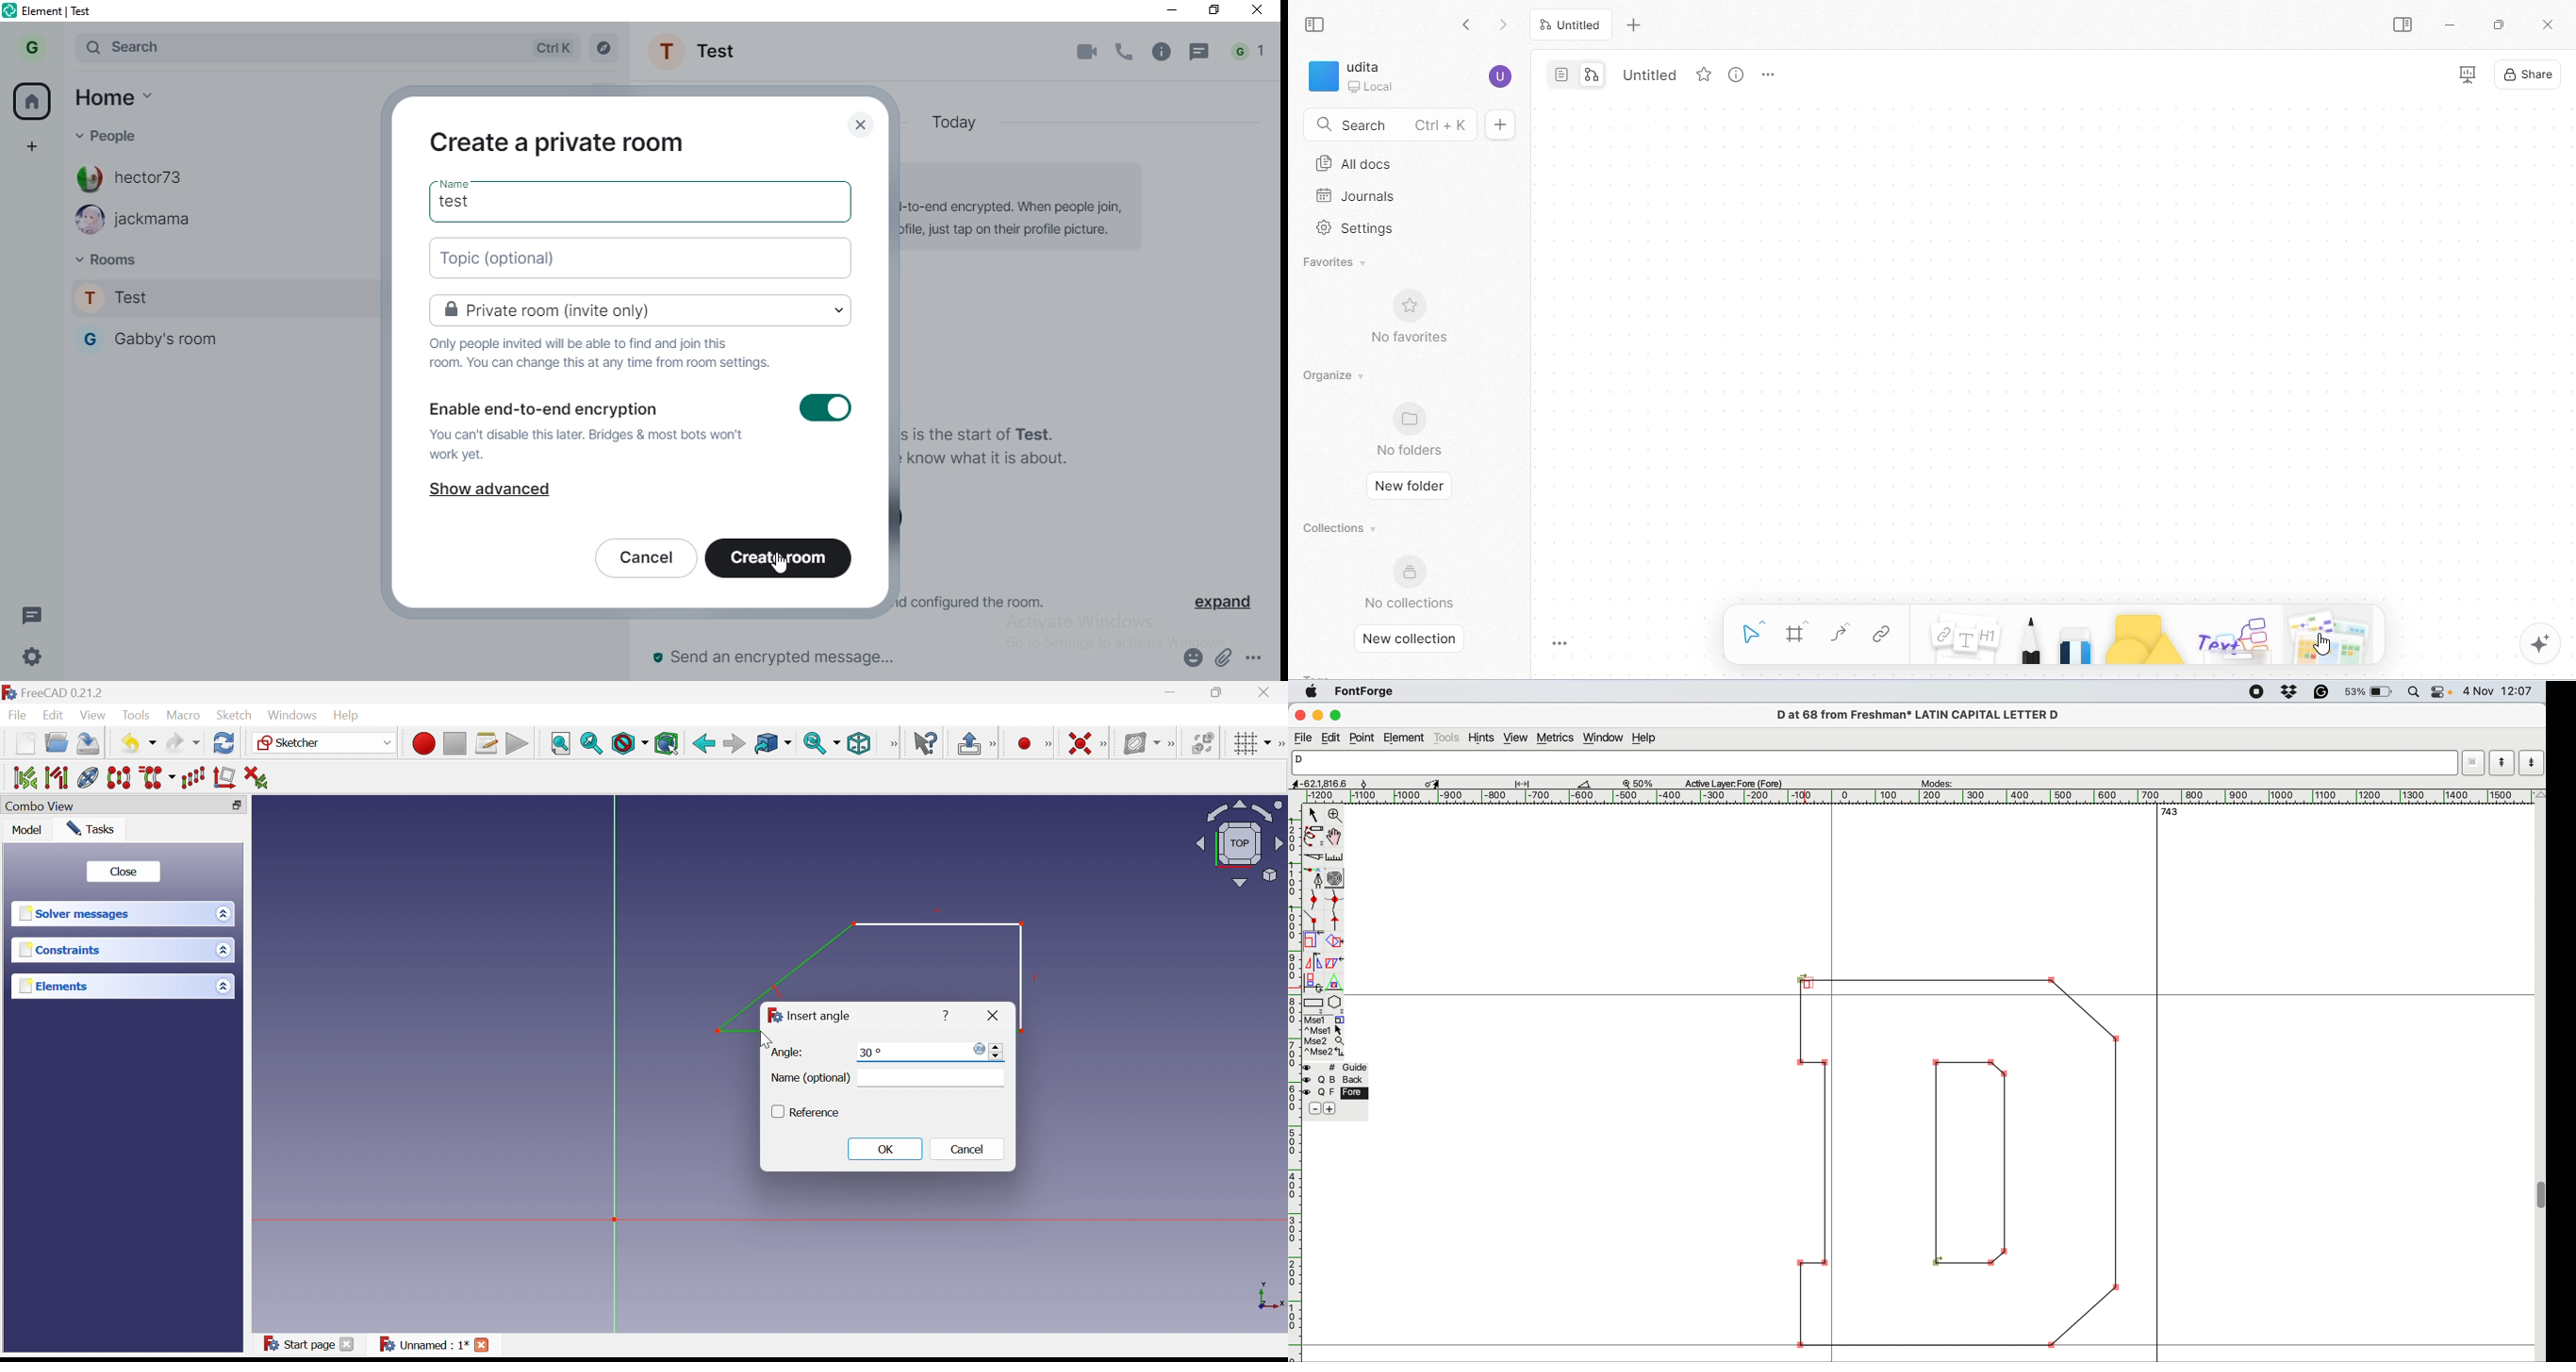 Image resolution: width=2576 pixels, height=1372 pixels. I want to click on Tasks, so click(94, 829).